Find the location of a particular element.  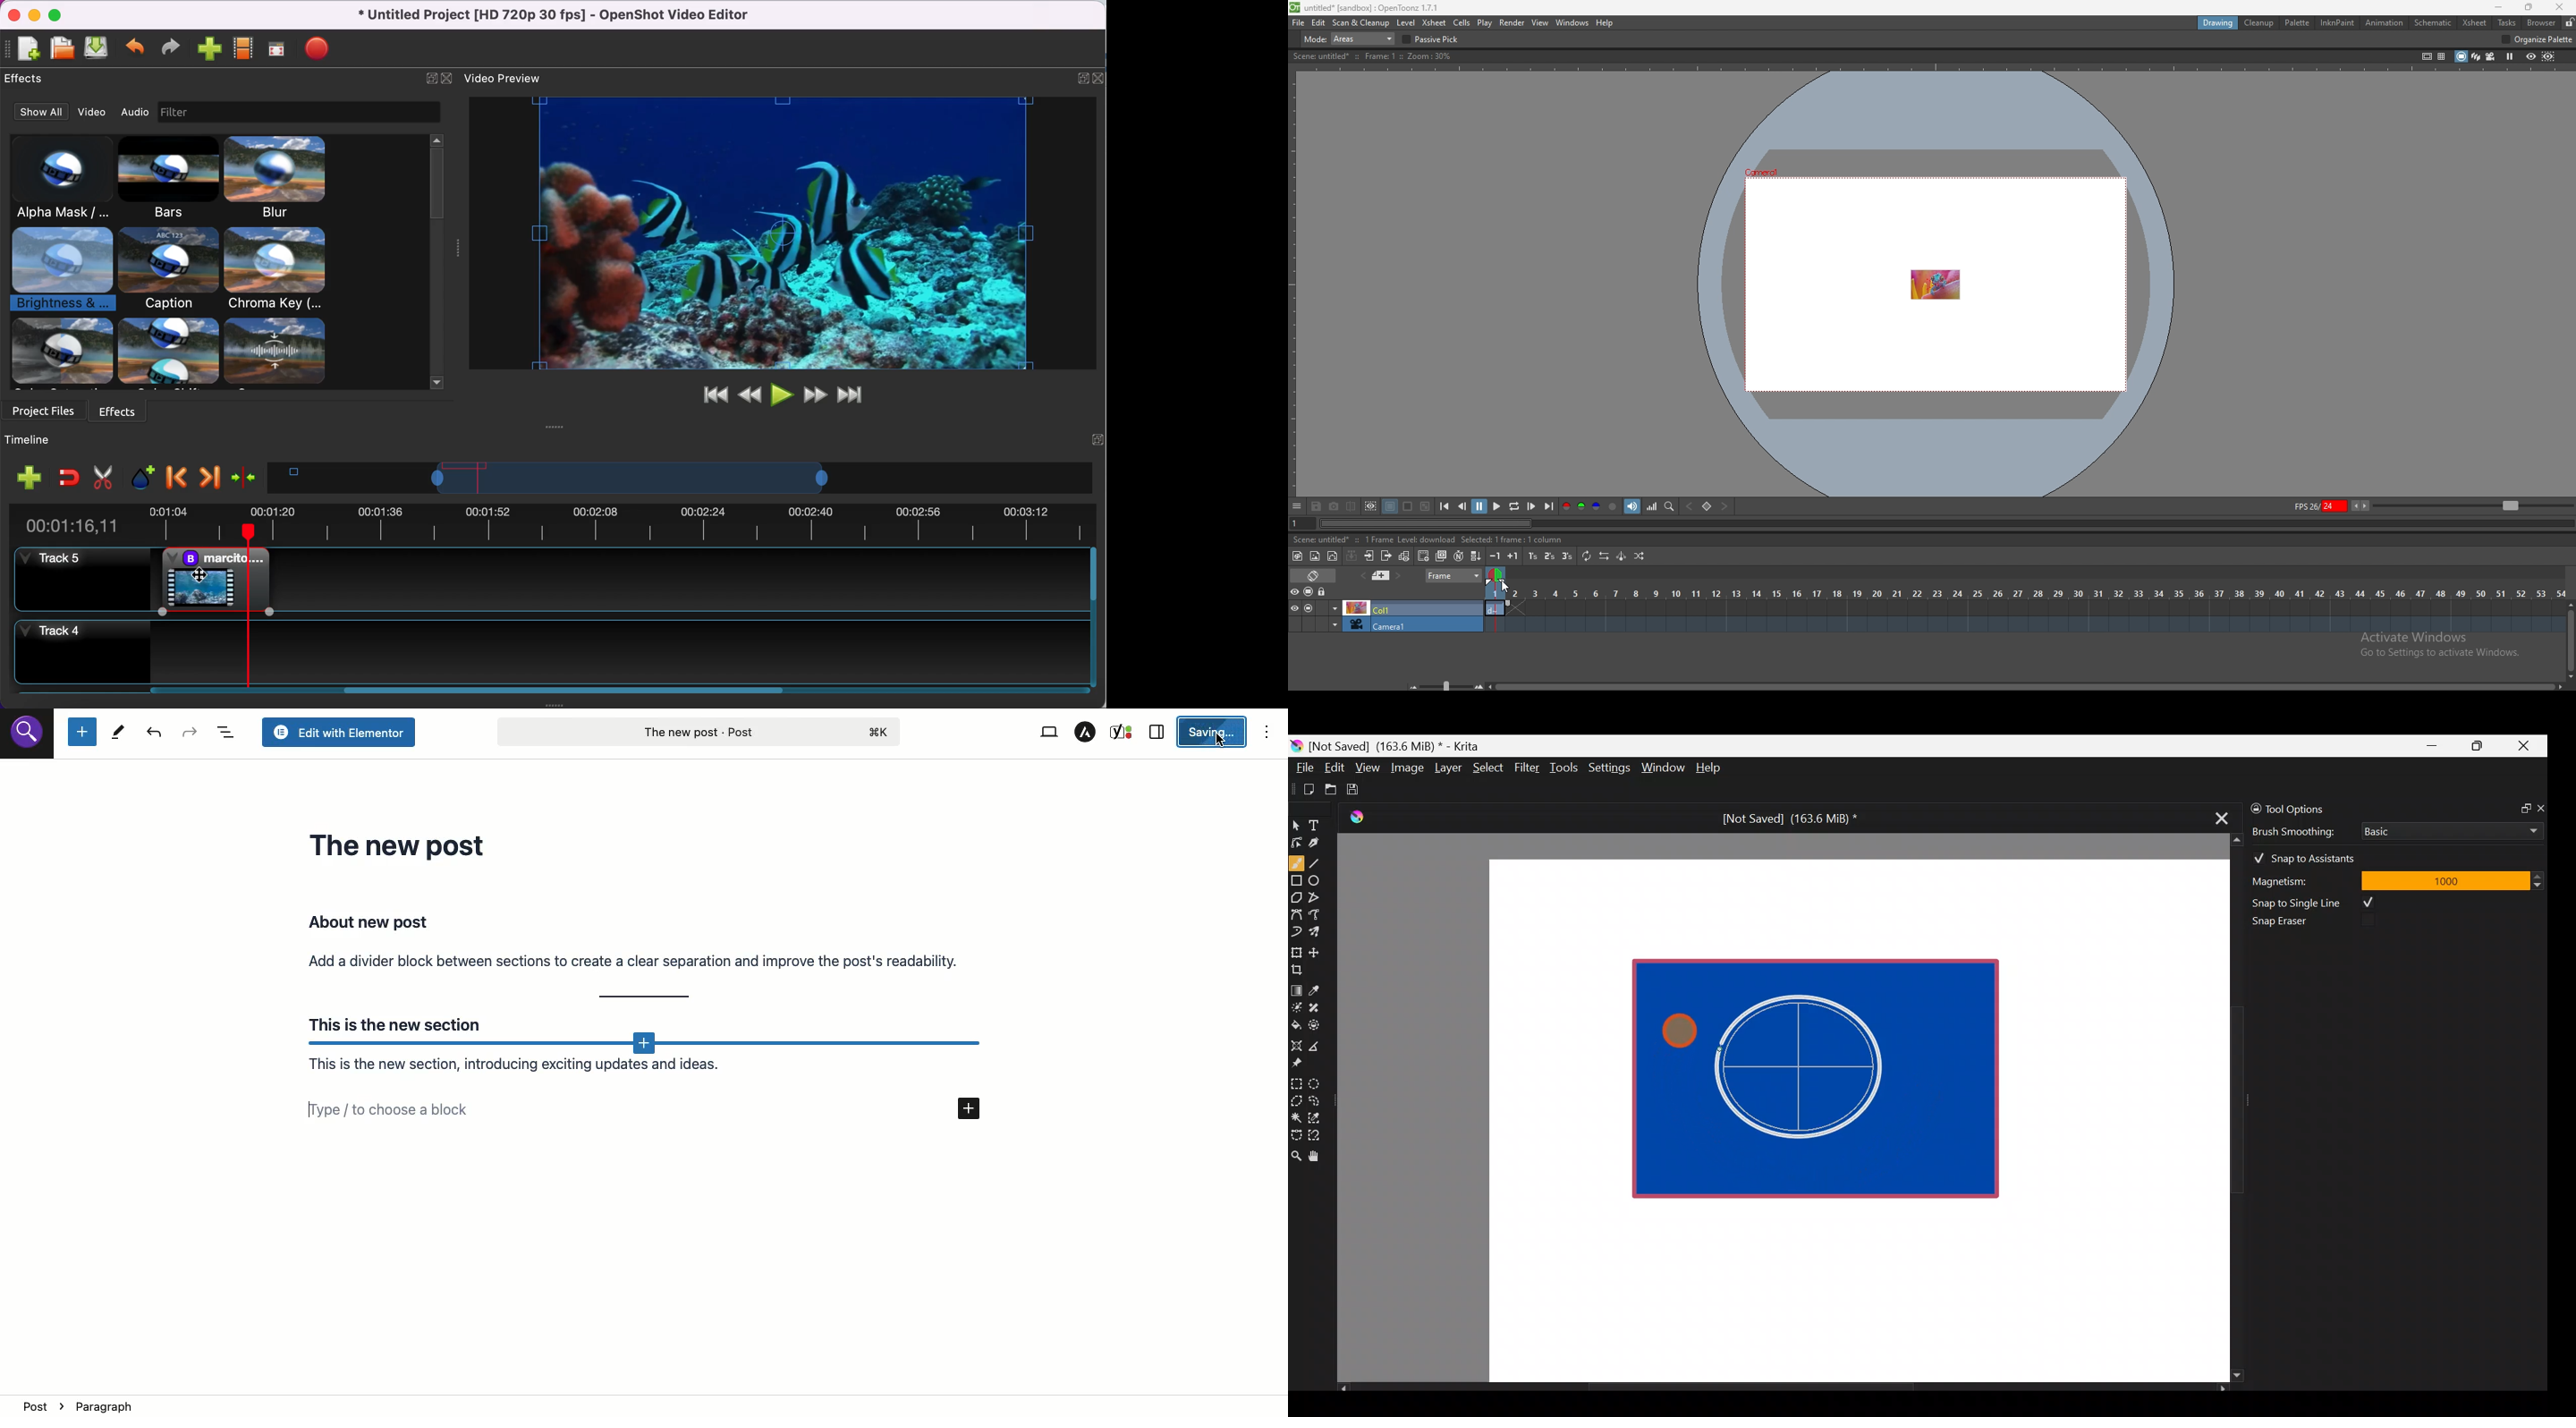

last frame is located at coordinates (1548, 507).